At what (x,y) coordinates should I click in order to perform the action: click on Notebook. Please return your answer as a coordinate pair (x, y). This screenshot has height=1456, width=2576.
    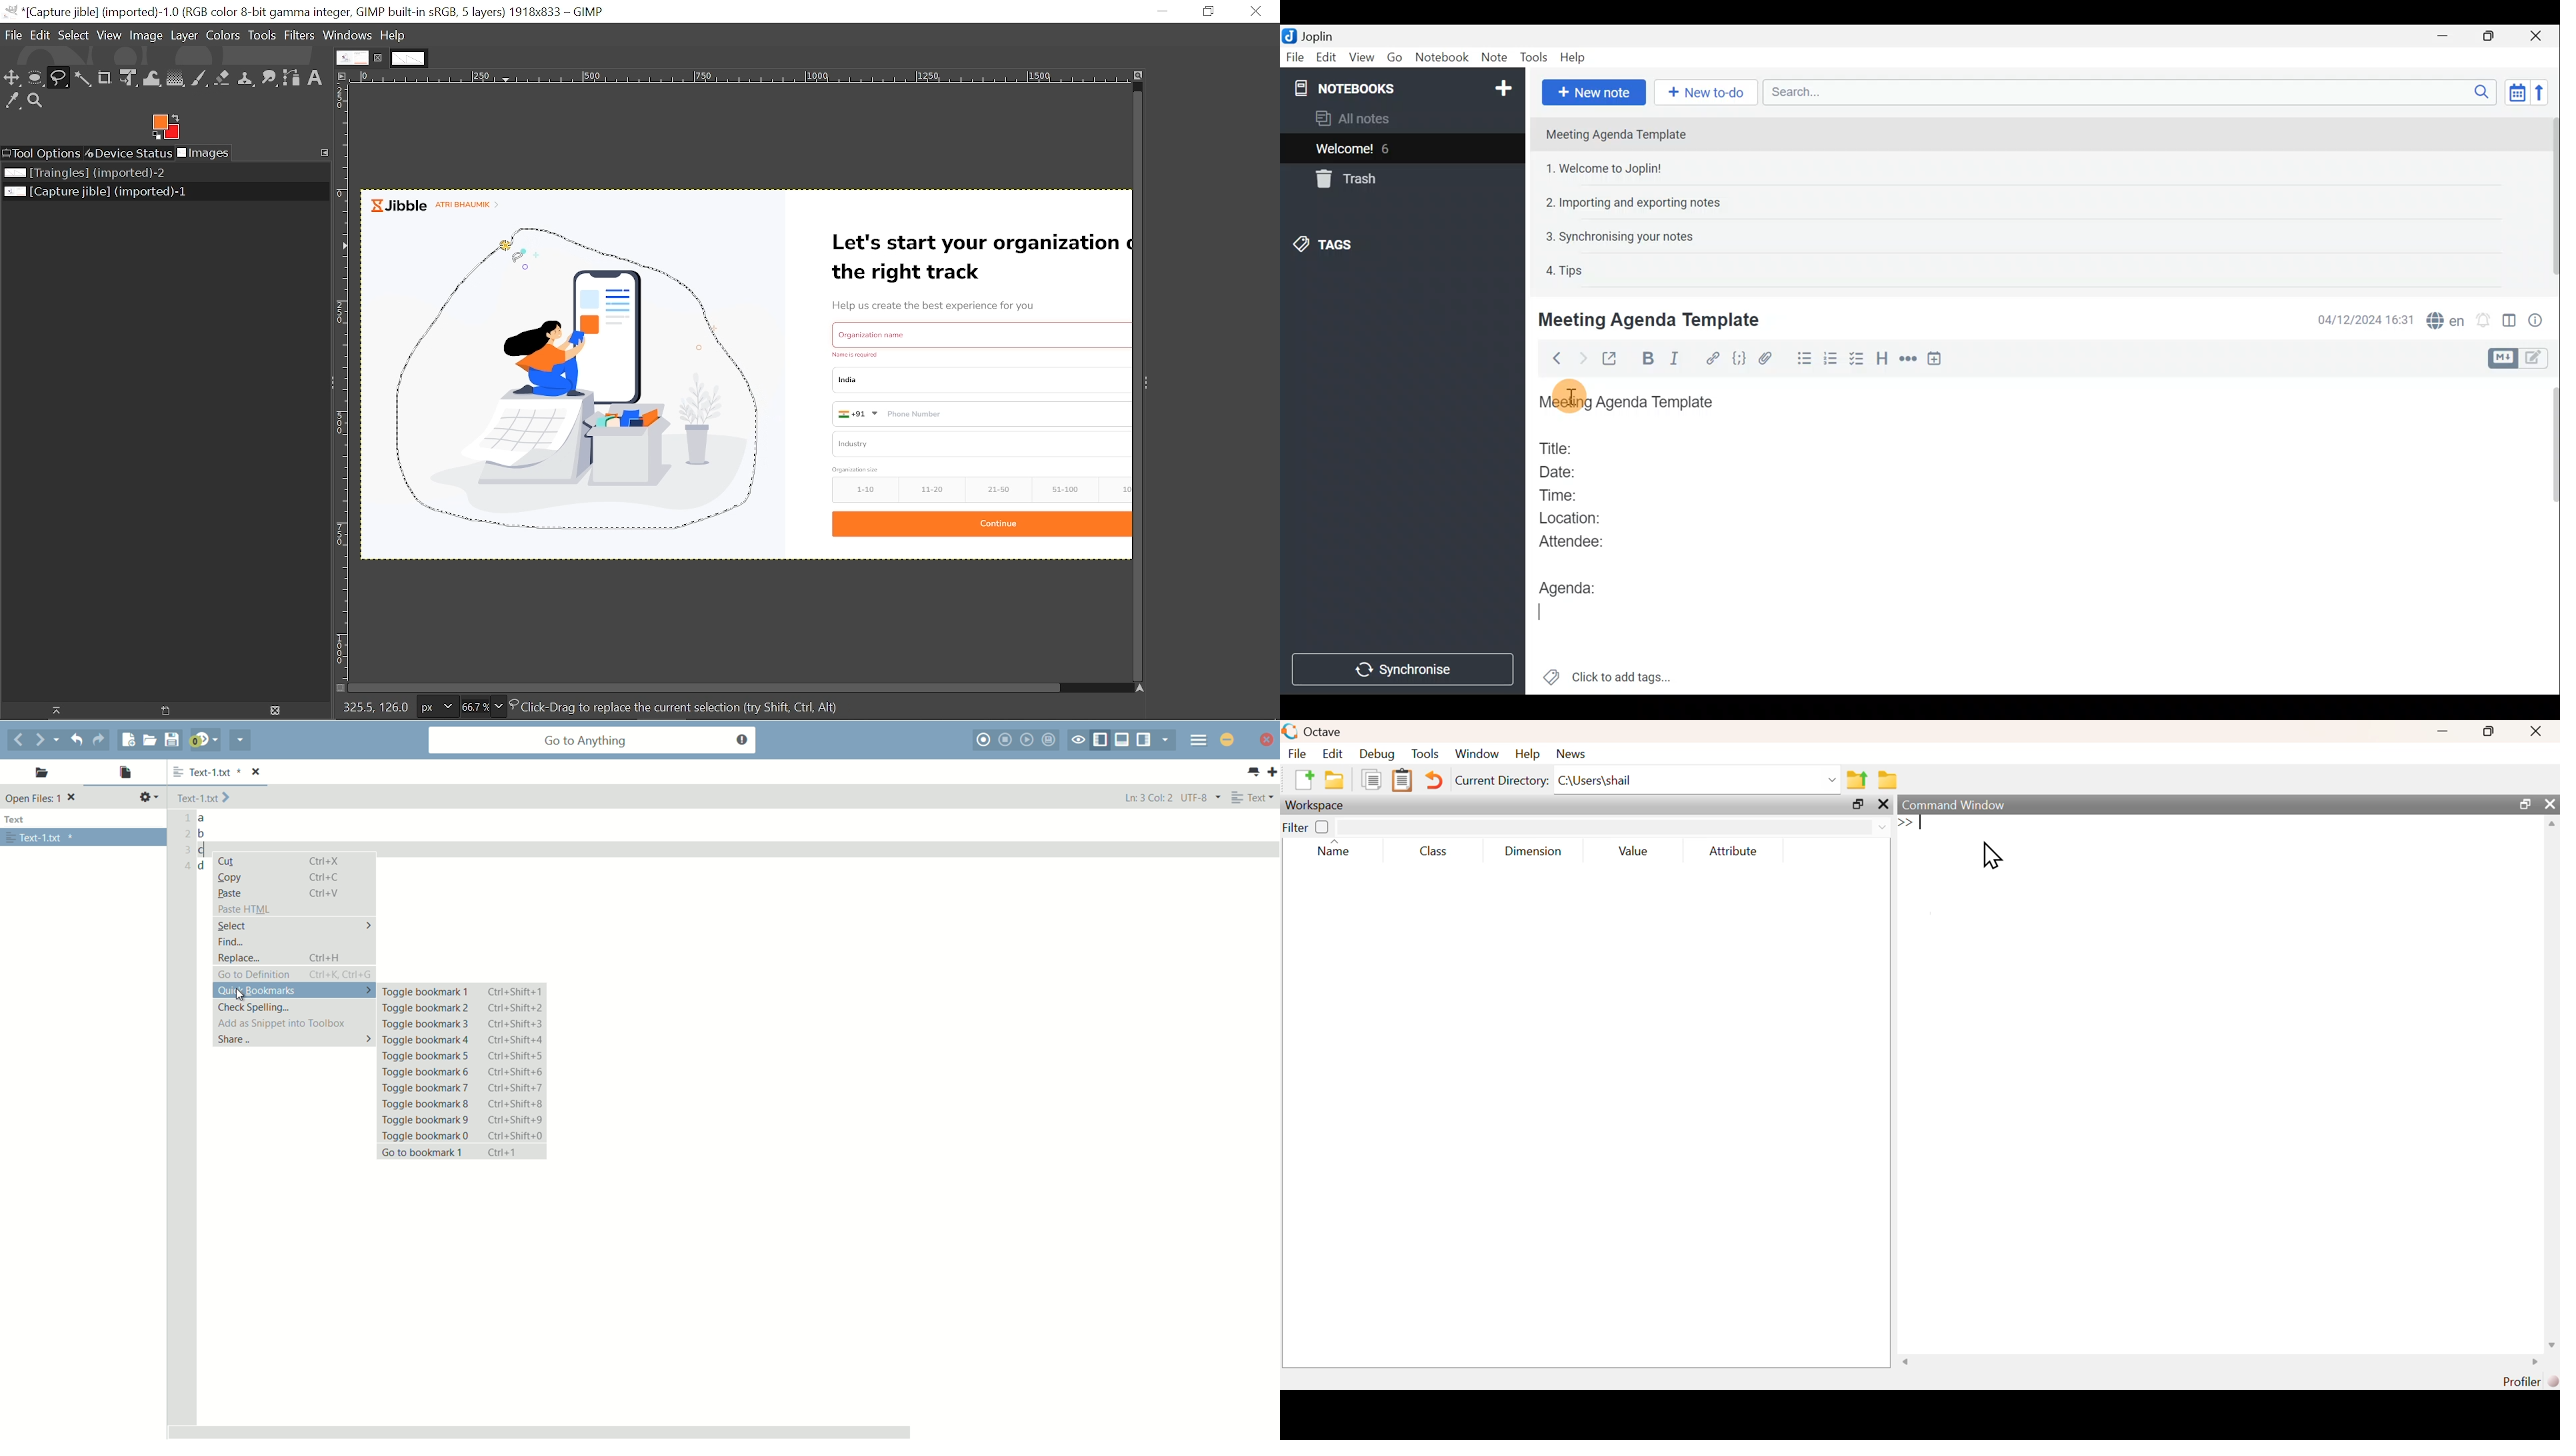
    Looking at the image, I should click on (1443, 58).